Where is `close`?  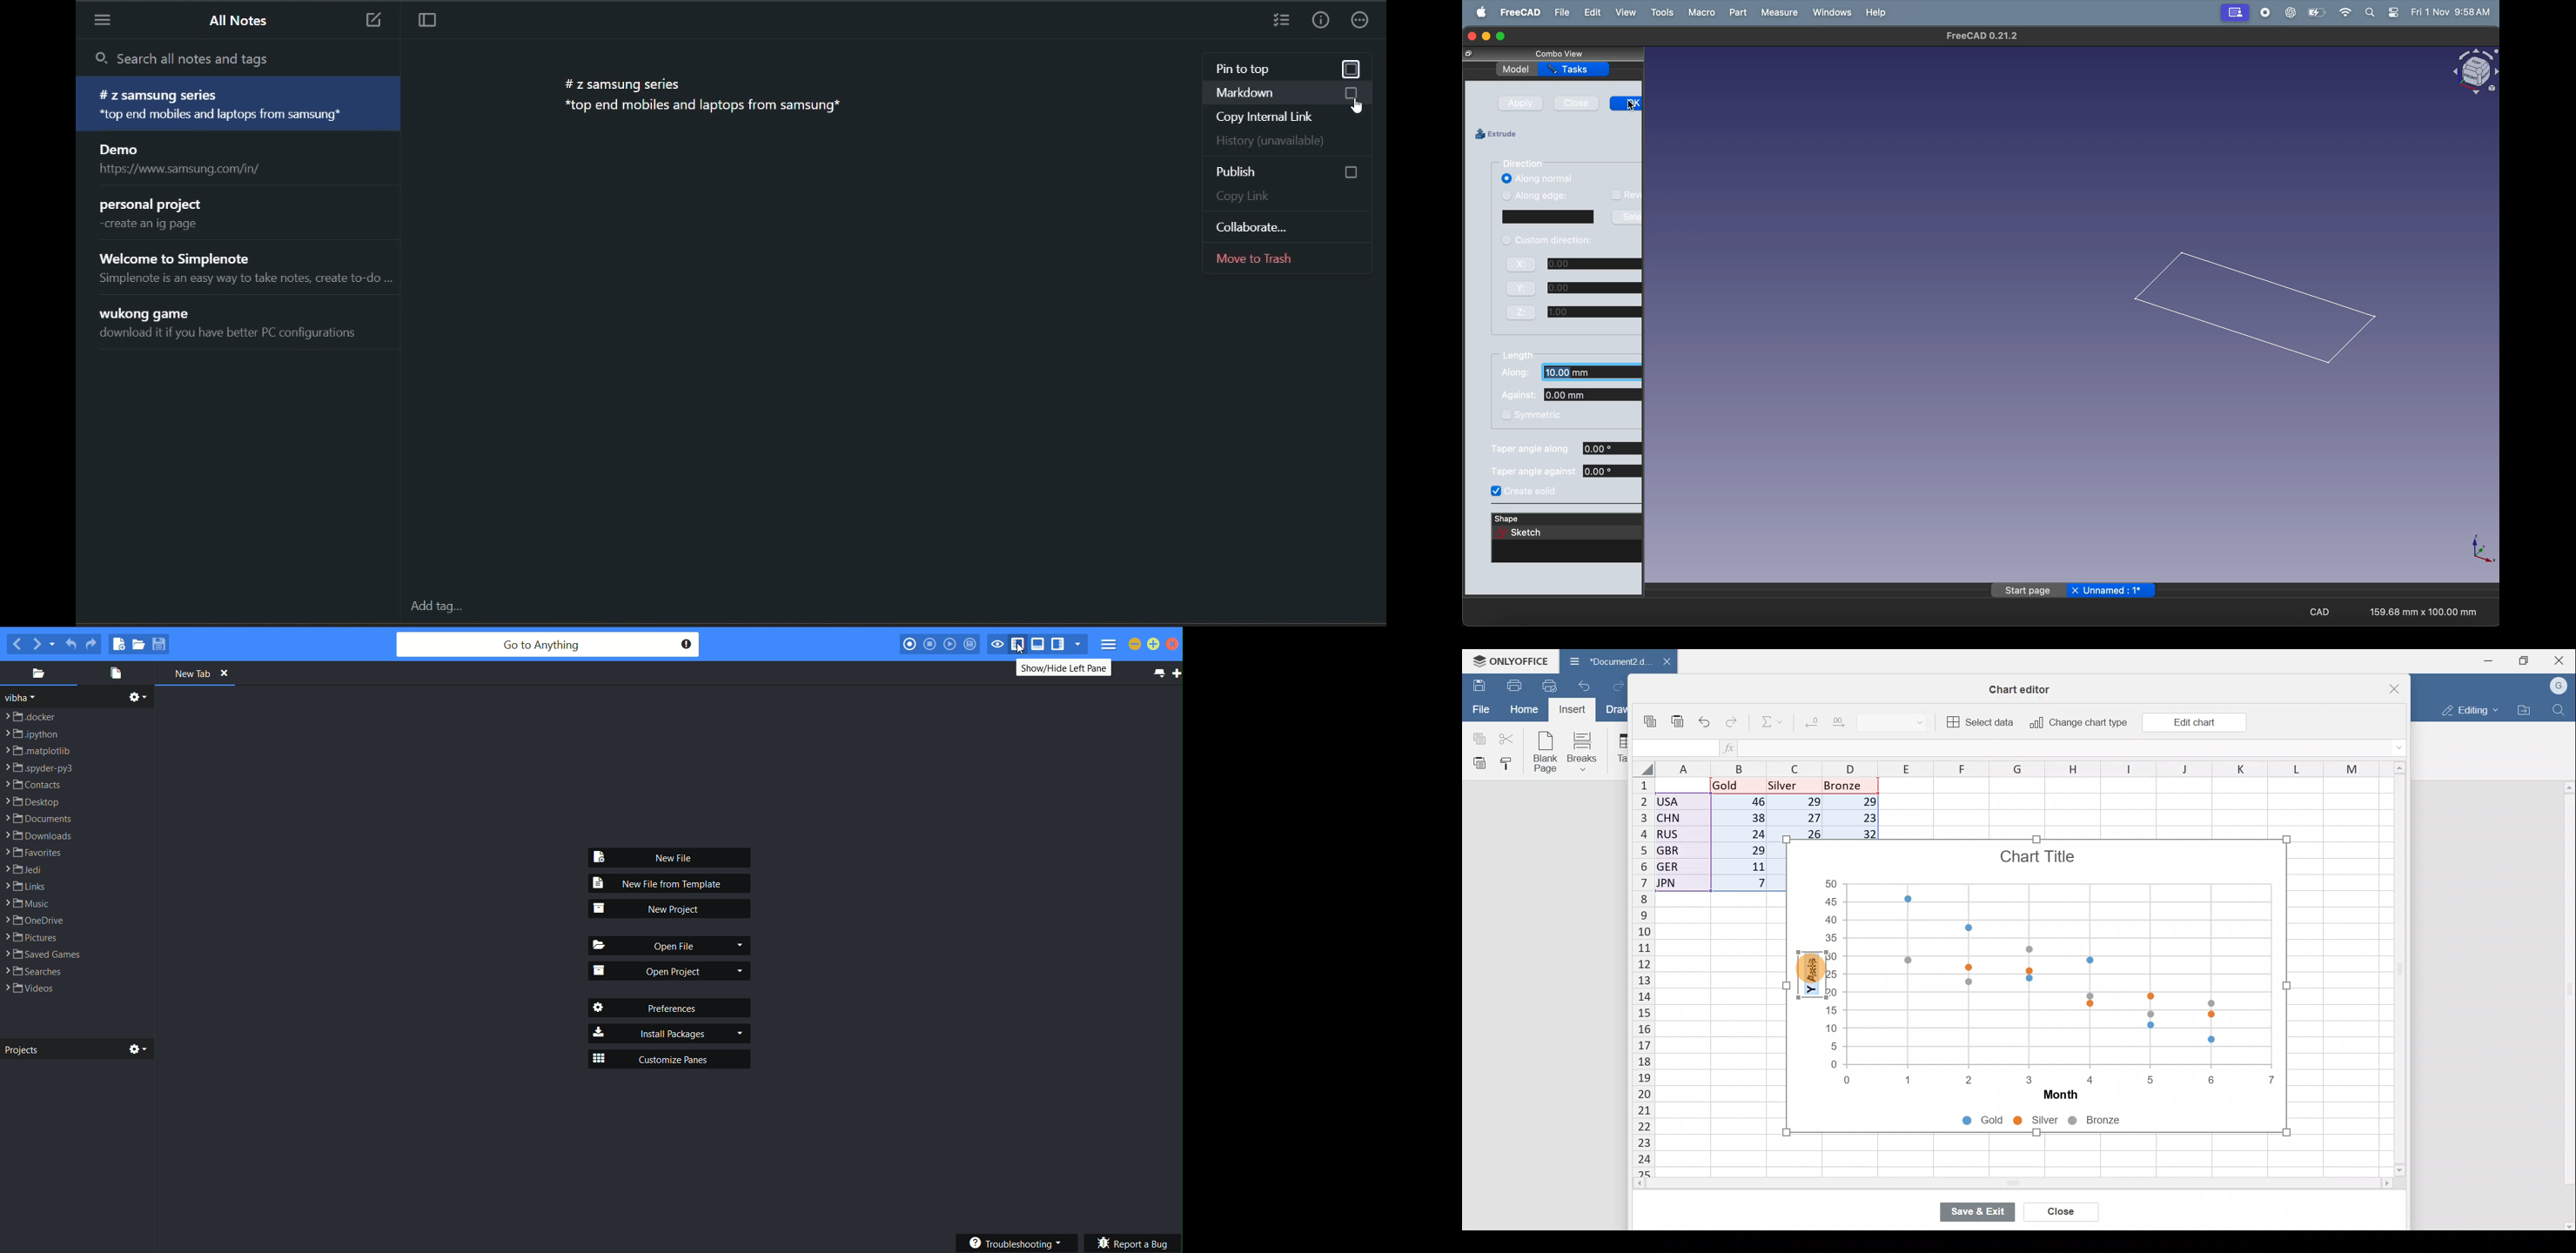 close is located at coordinates (1577, 104).